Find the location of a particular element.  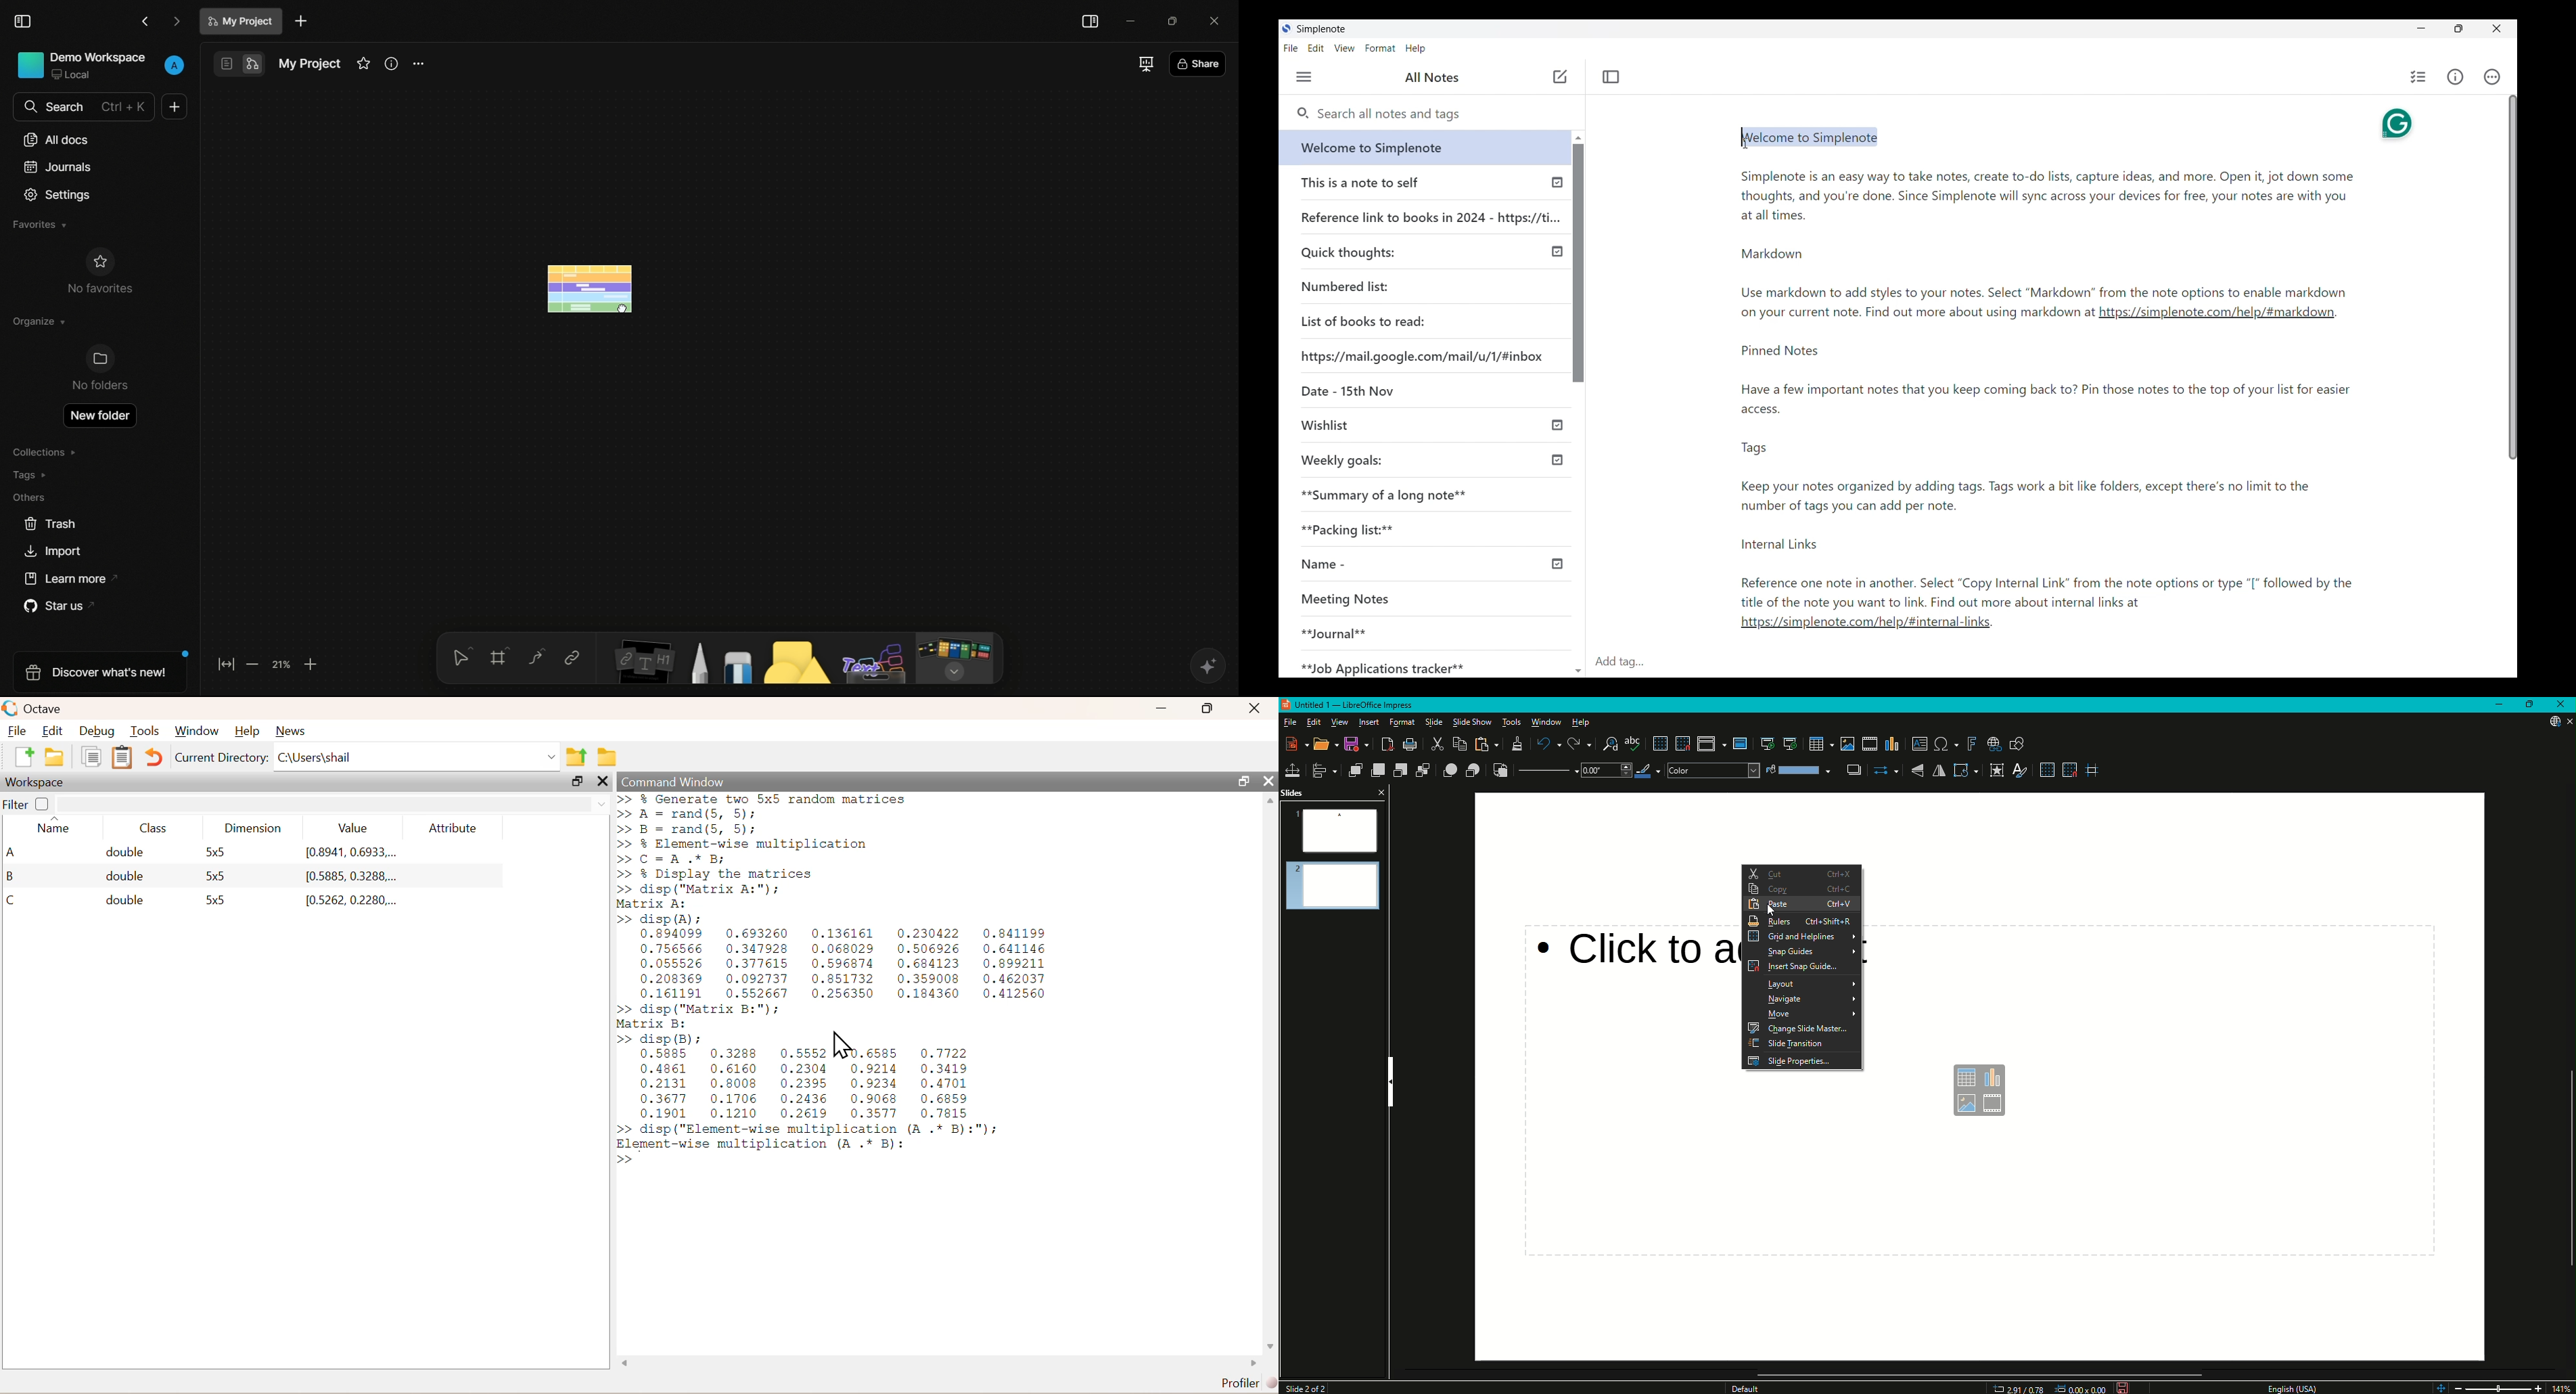

Vertical slide bar is located at coordinates (2512, 279).